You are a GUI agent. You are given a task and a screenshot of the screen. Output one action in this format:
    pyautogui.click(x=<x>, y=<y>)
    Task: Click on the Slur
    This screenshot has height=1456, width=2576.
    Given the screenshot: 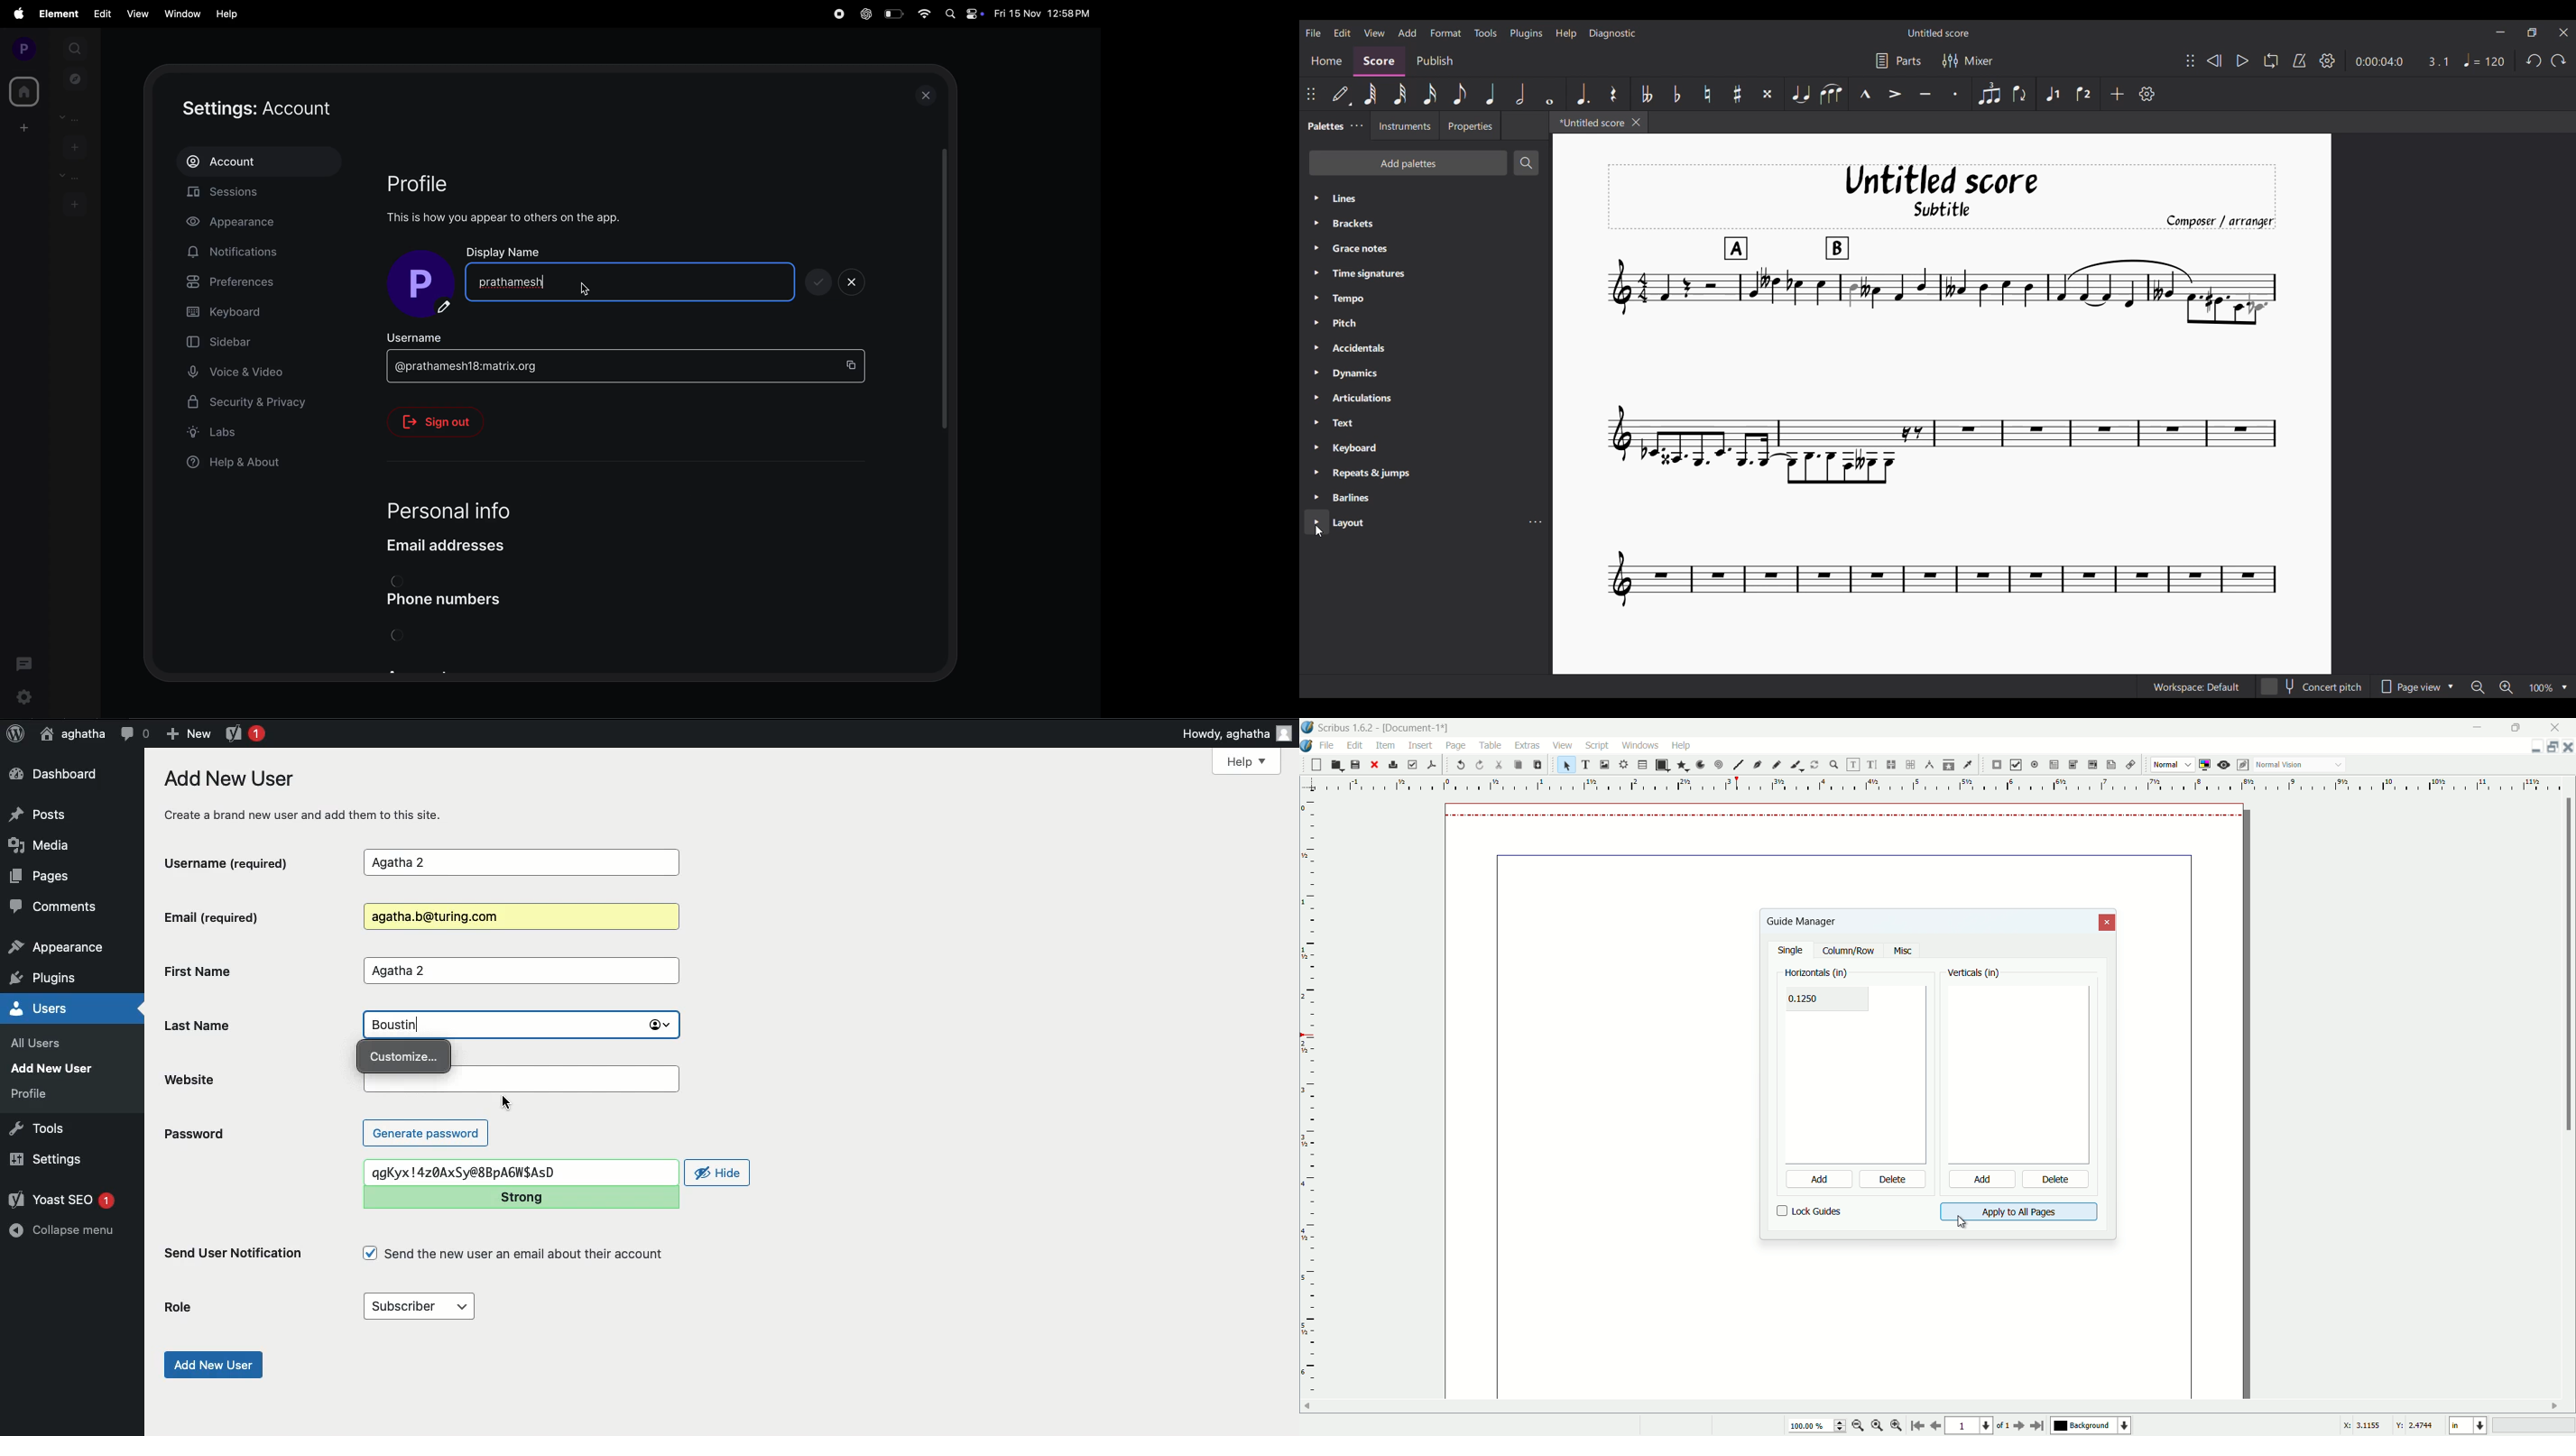 What is the action you would take?
    pyautogui.click(x=1831, y=94)
    